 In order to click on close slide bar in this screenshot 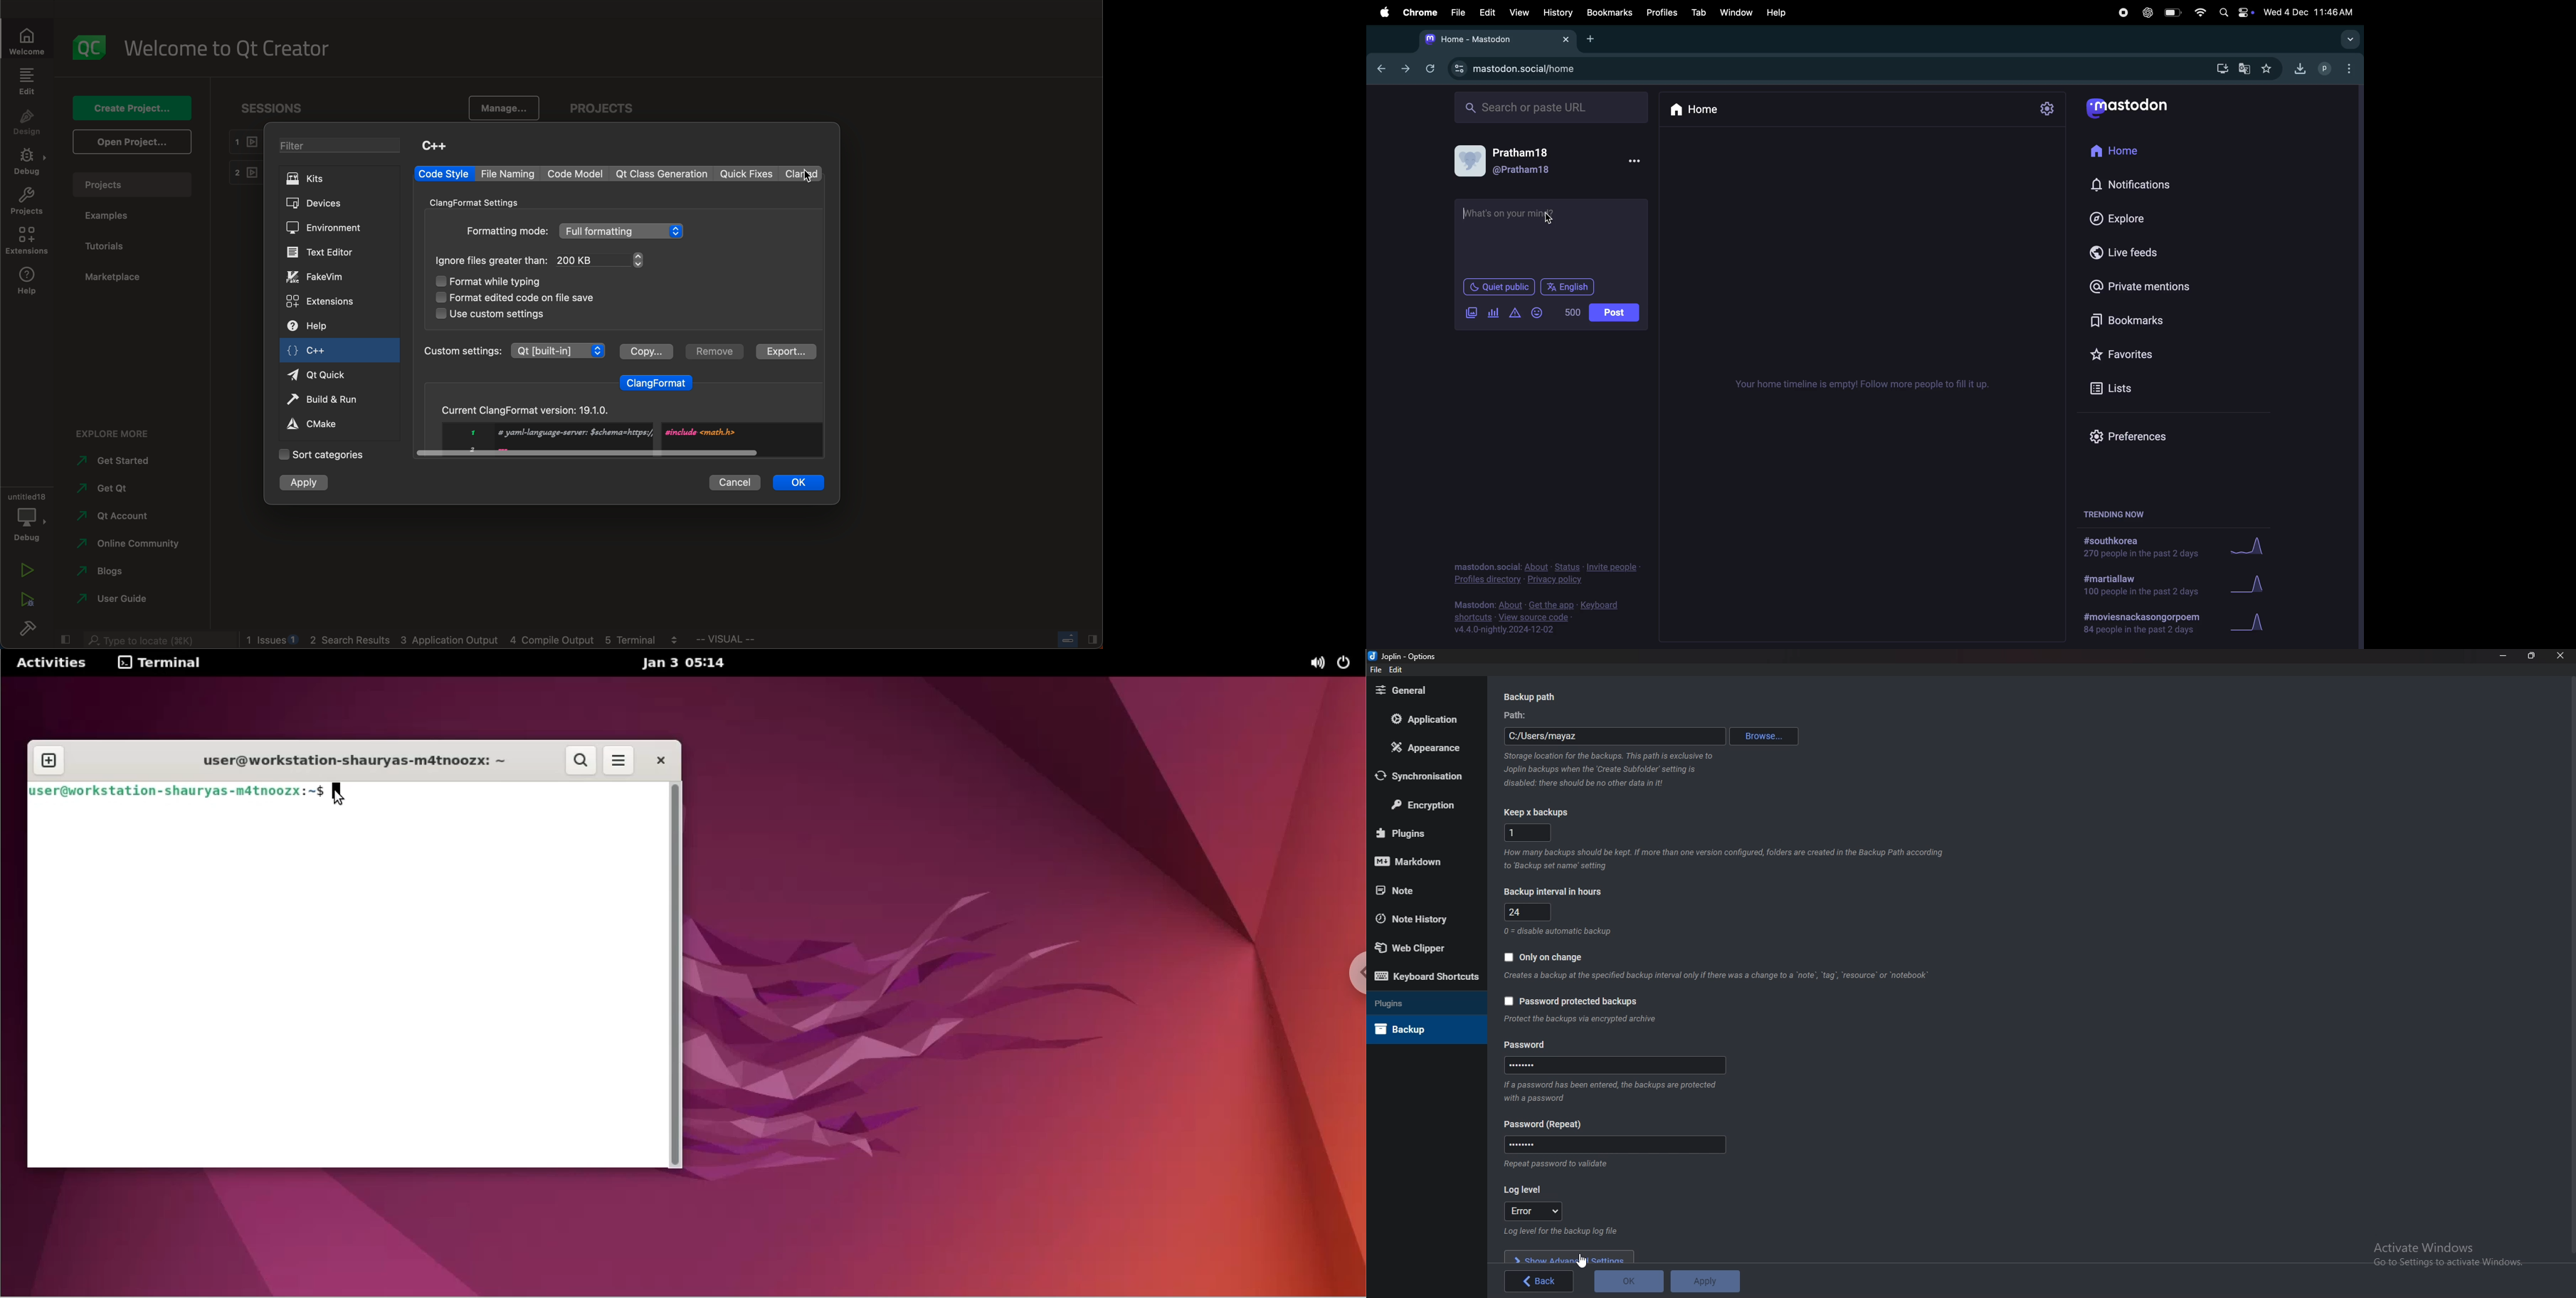, I will do `click(66, 640)`.